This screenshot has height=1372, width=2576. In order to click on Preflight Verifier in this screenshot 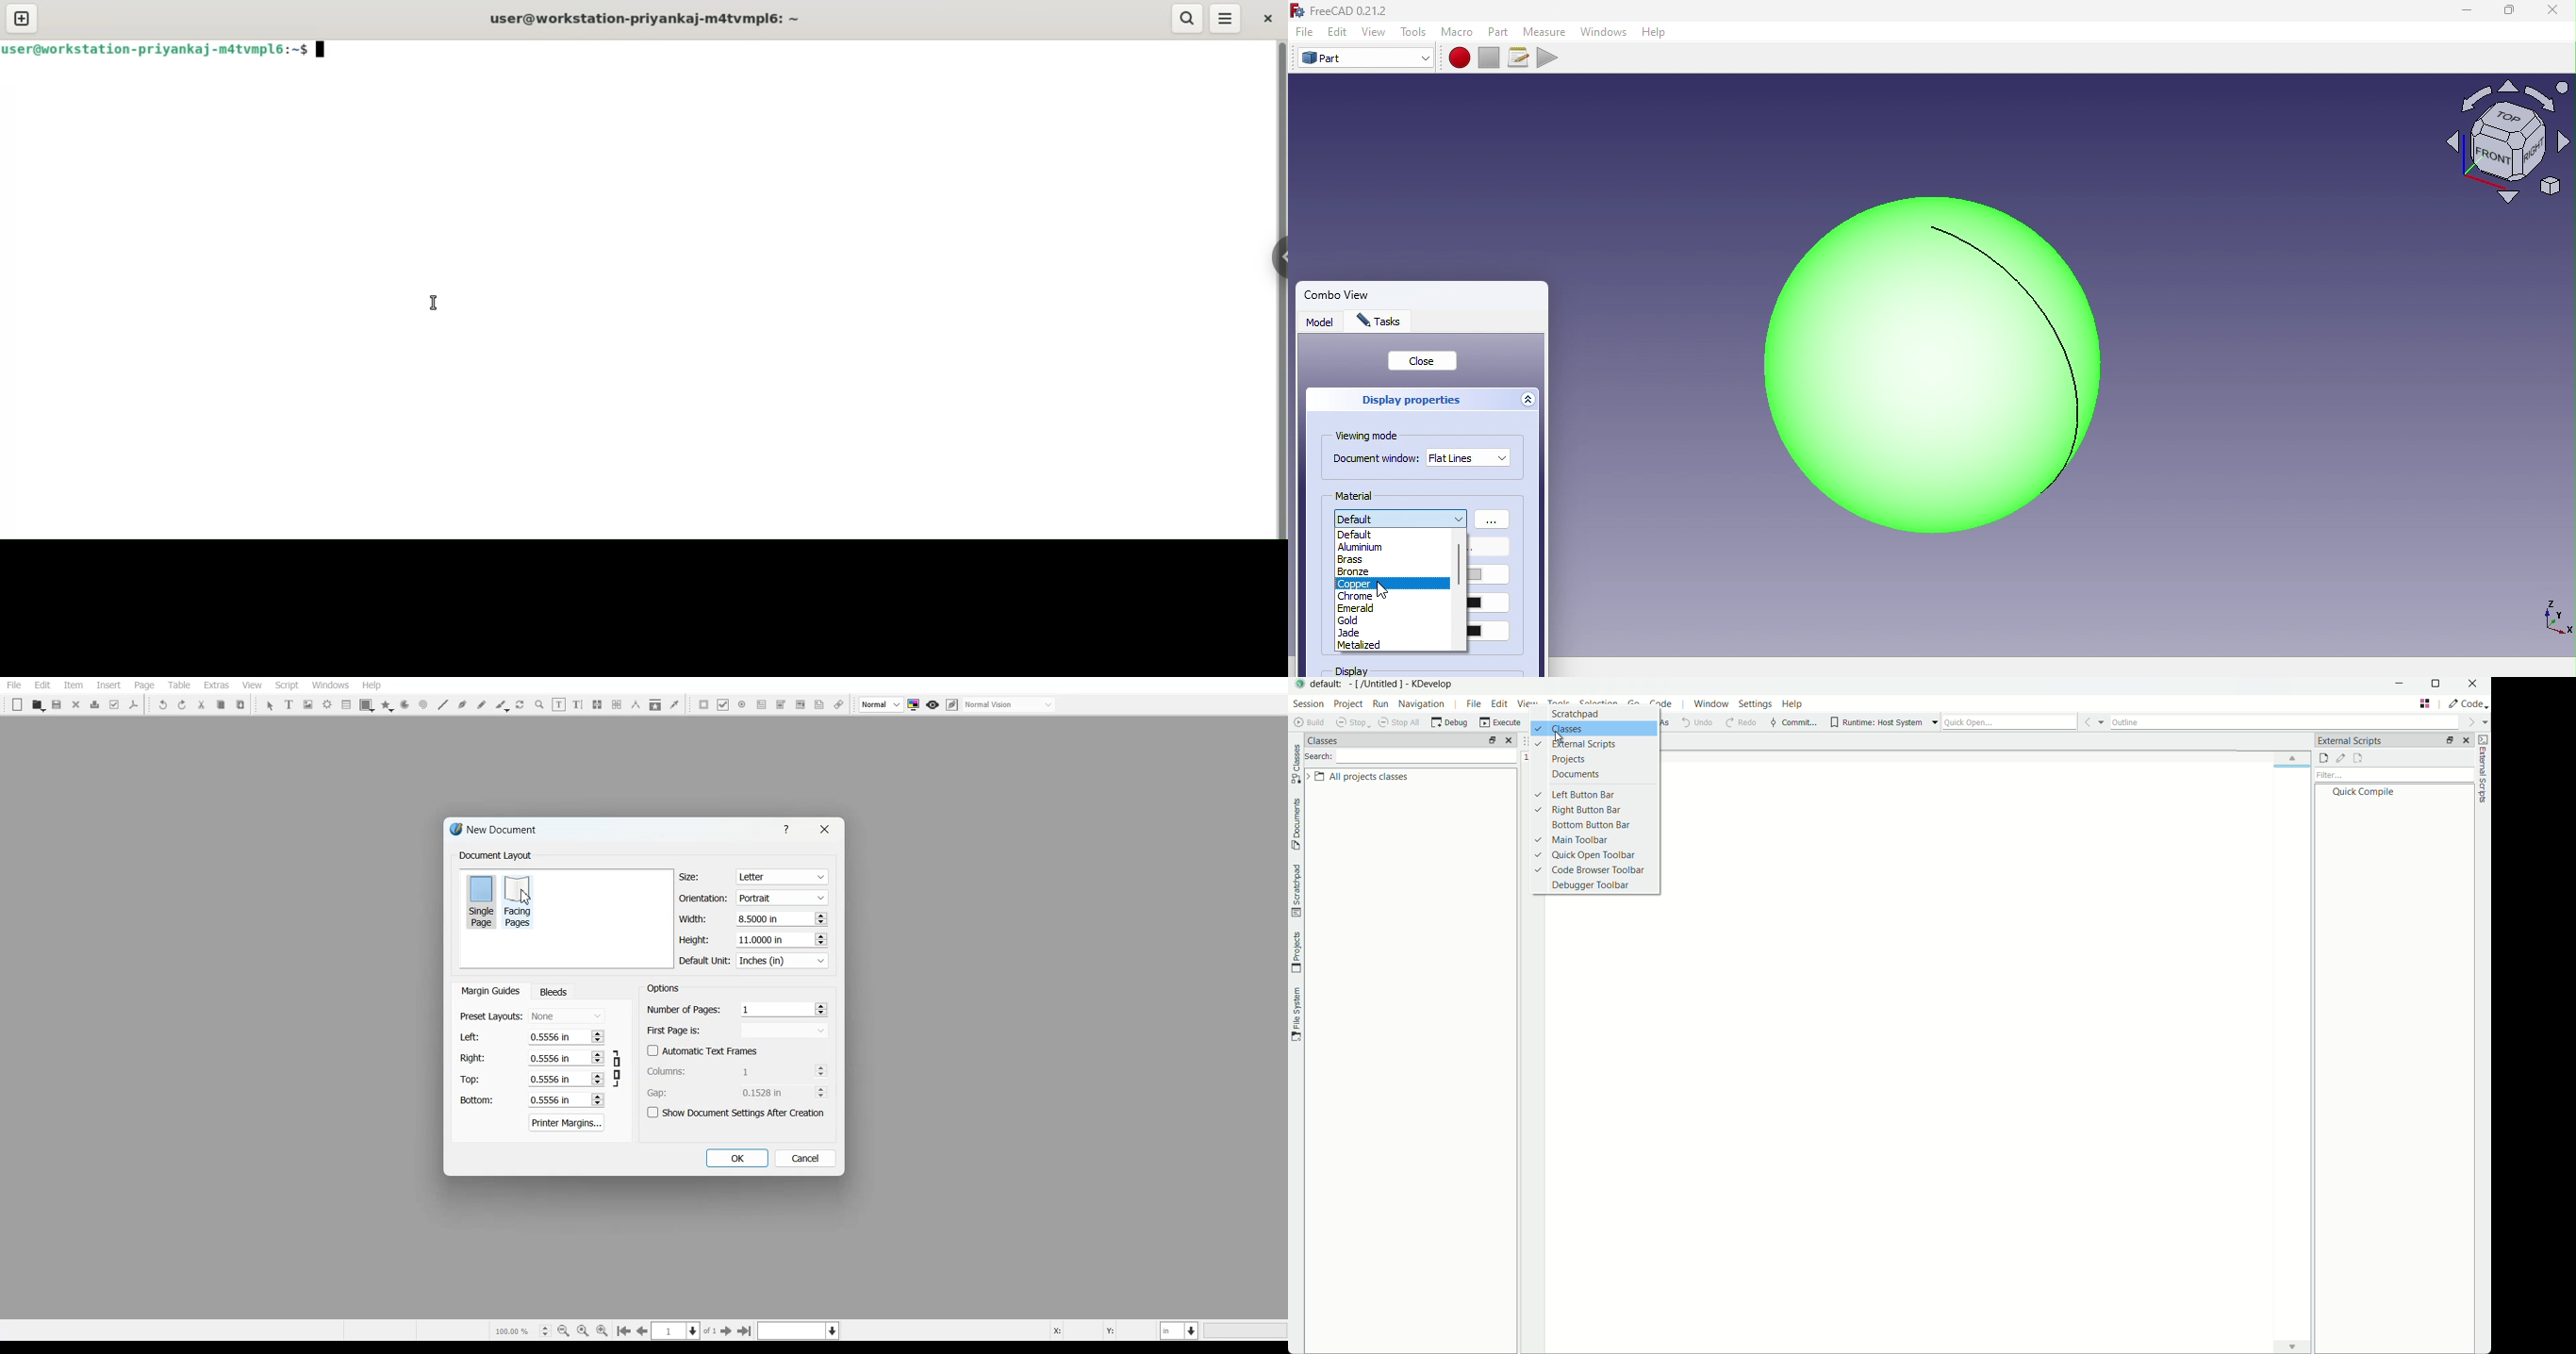, I will do `click(115, 705)`.